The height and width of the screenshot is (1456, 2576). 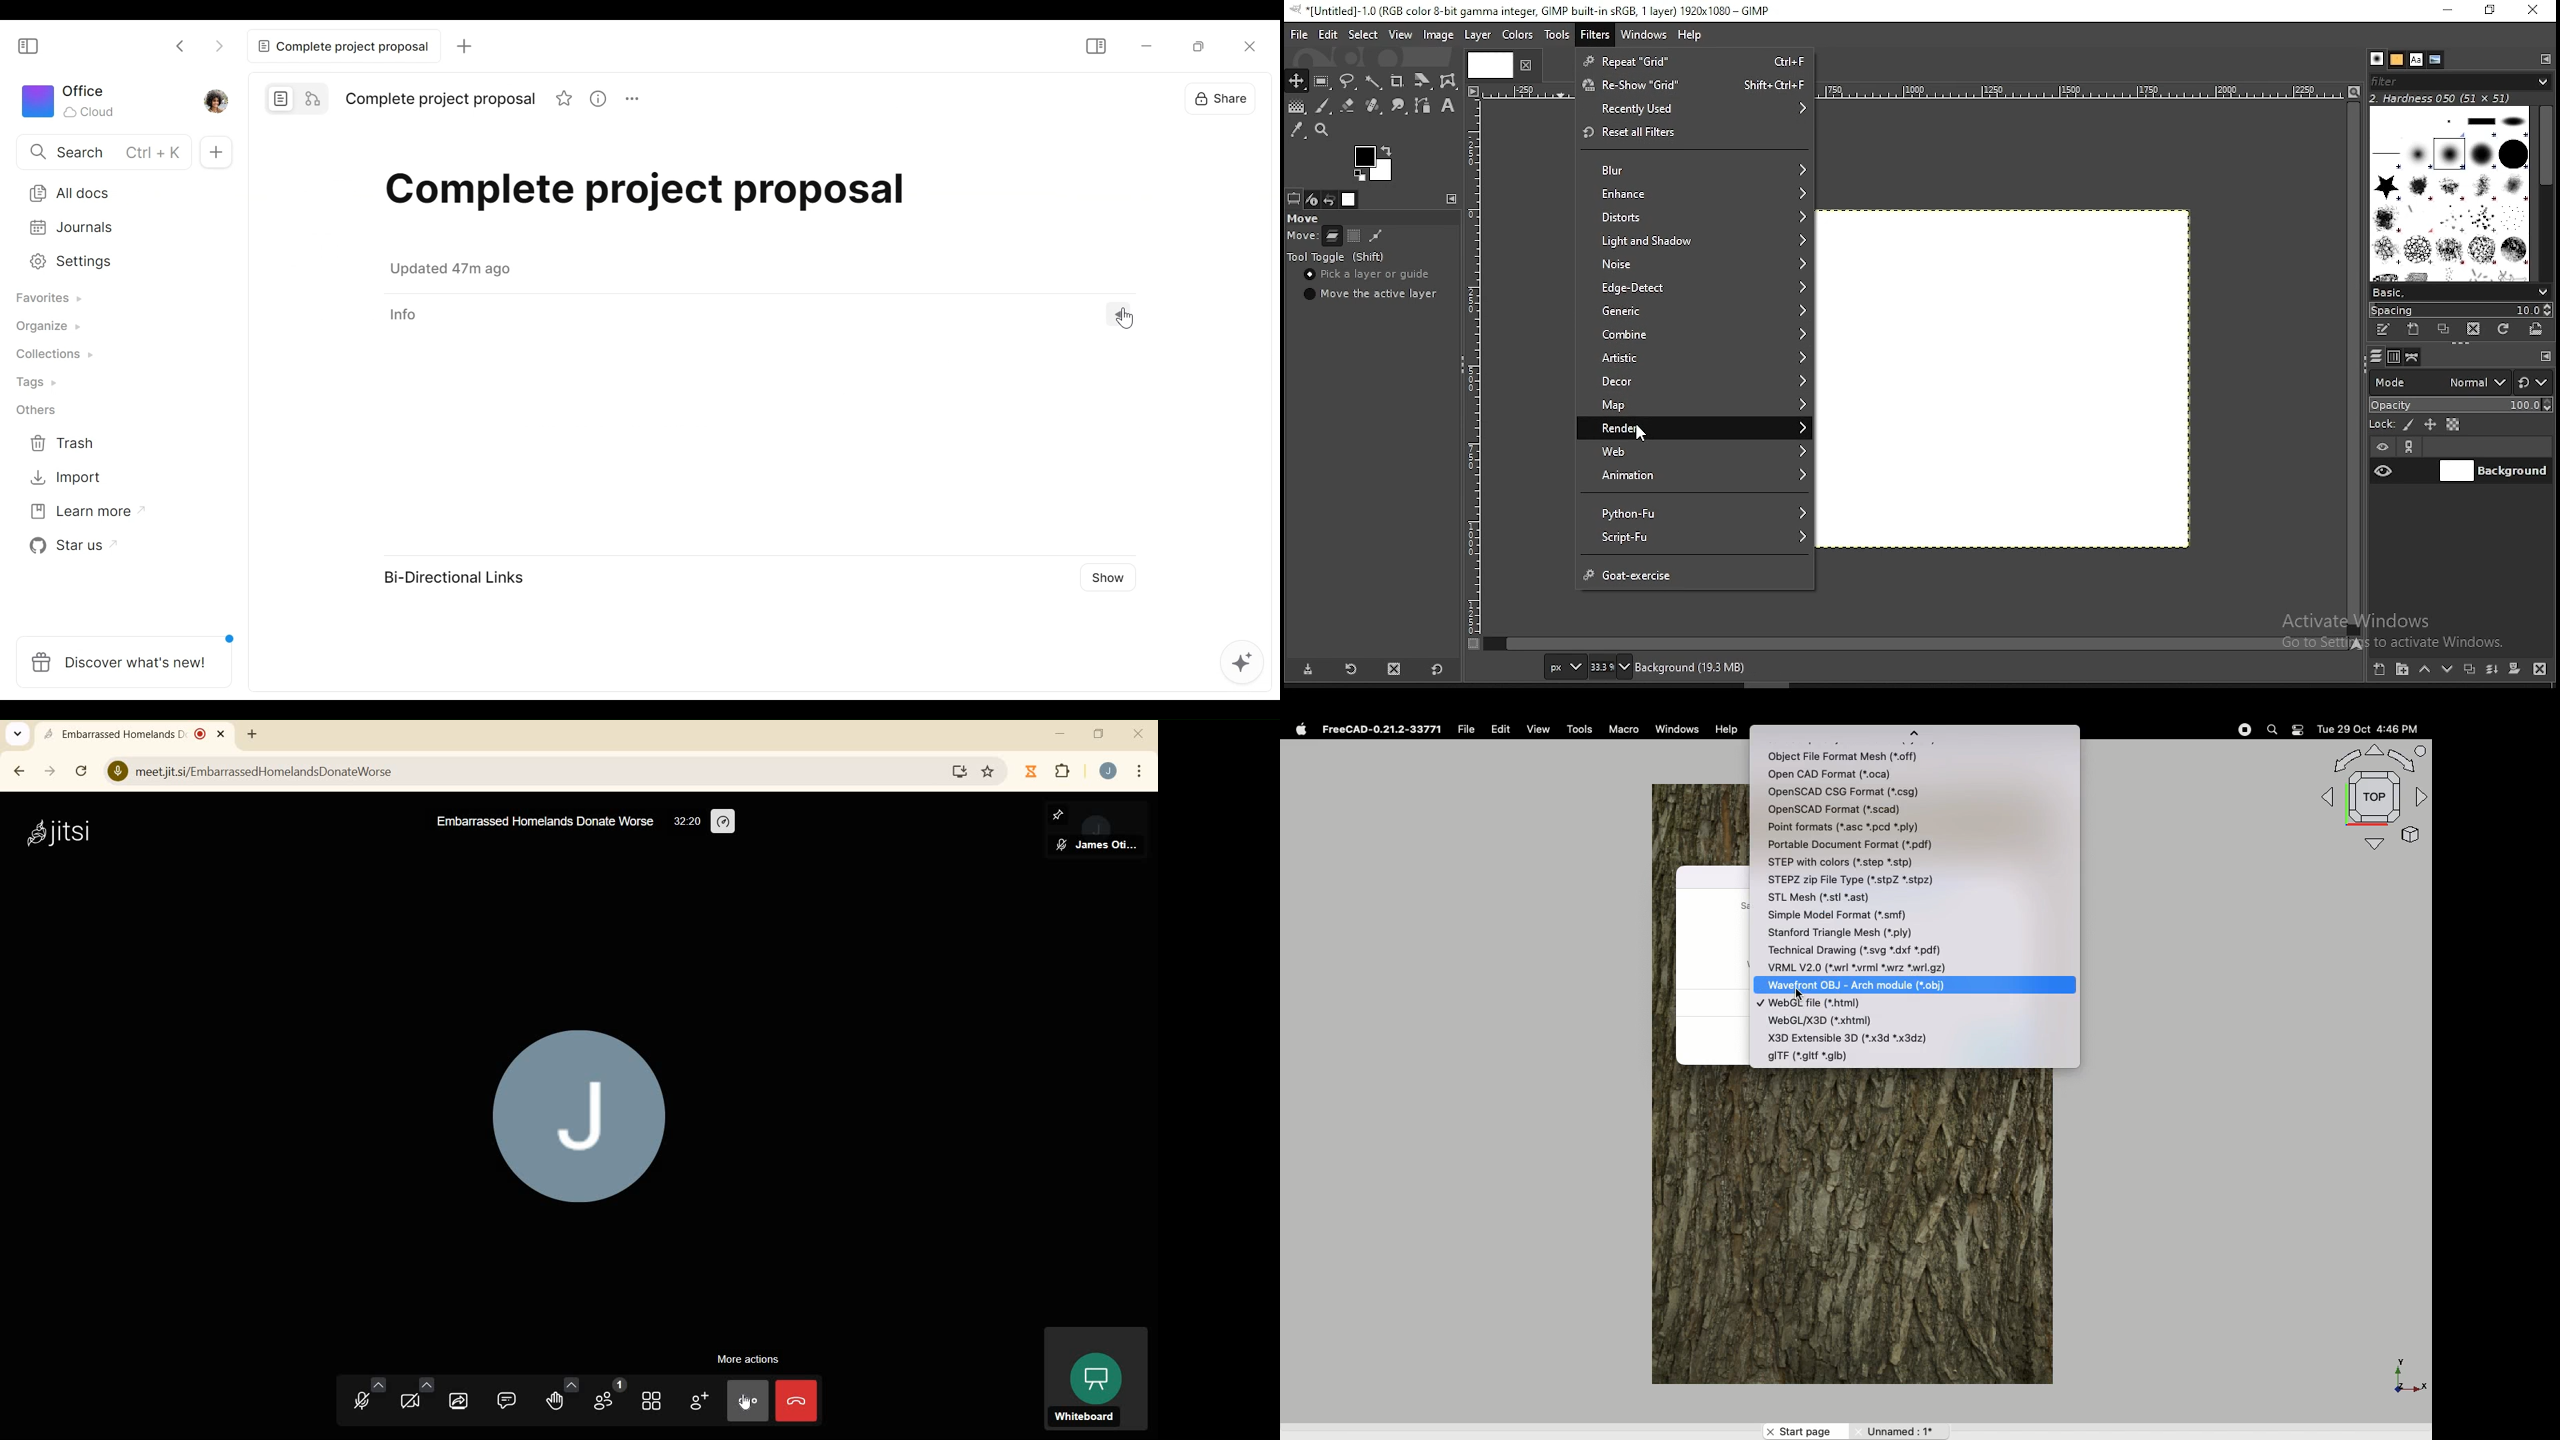 What do you see at coordinates (1852, 1021) in the screenshot?
I see `WebGL/X3D(*.xhtml)` at bounding box center [1852, 1021].